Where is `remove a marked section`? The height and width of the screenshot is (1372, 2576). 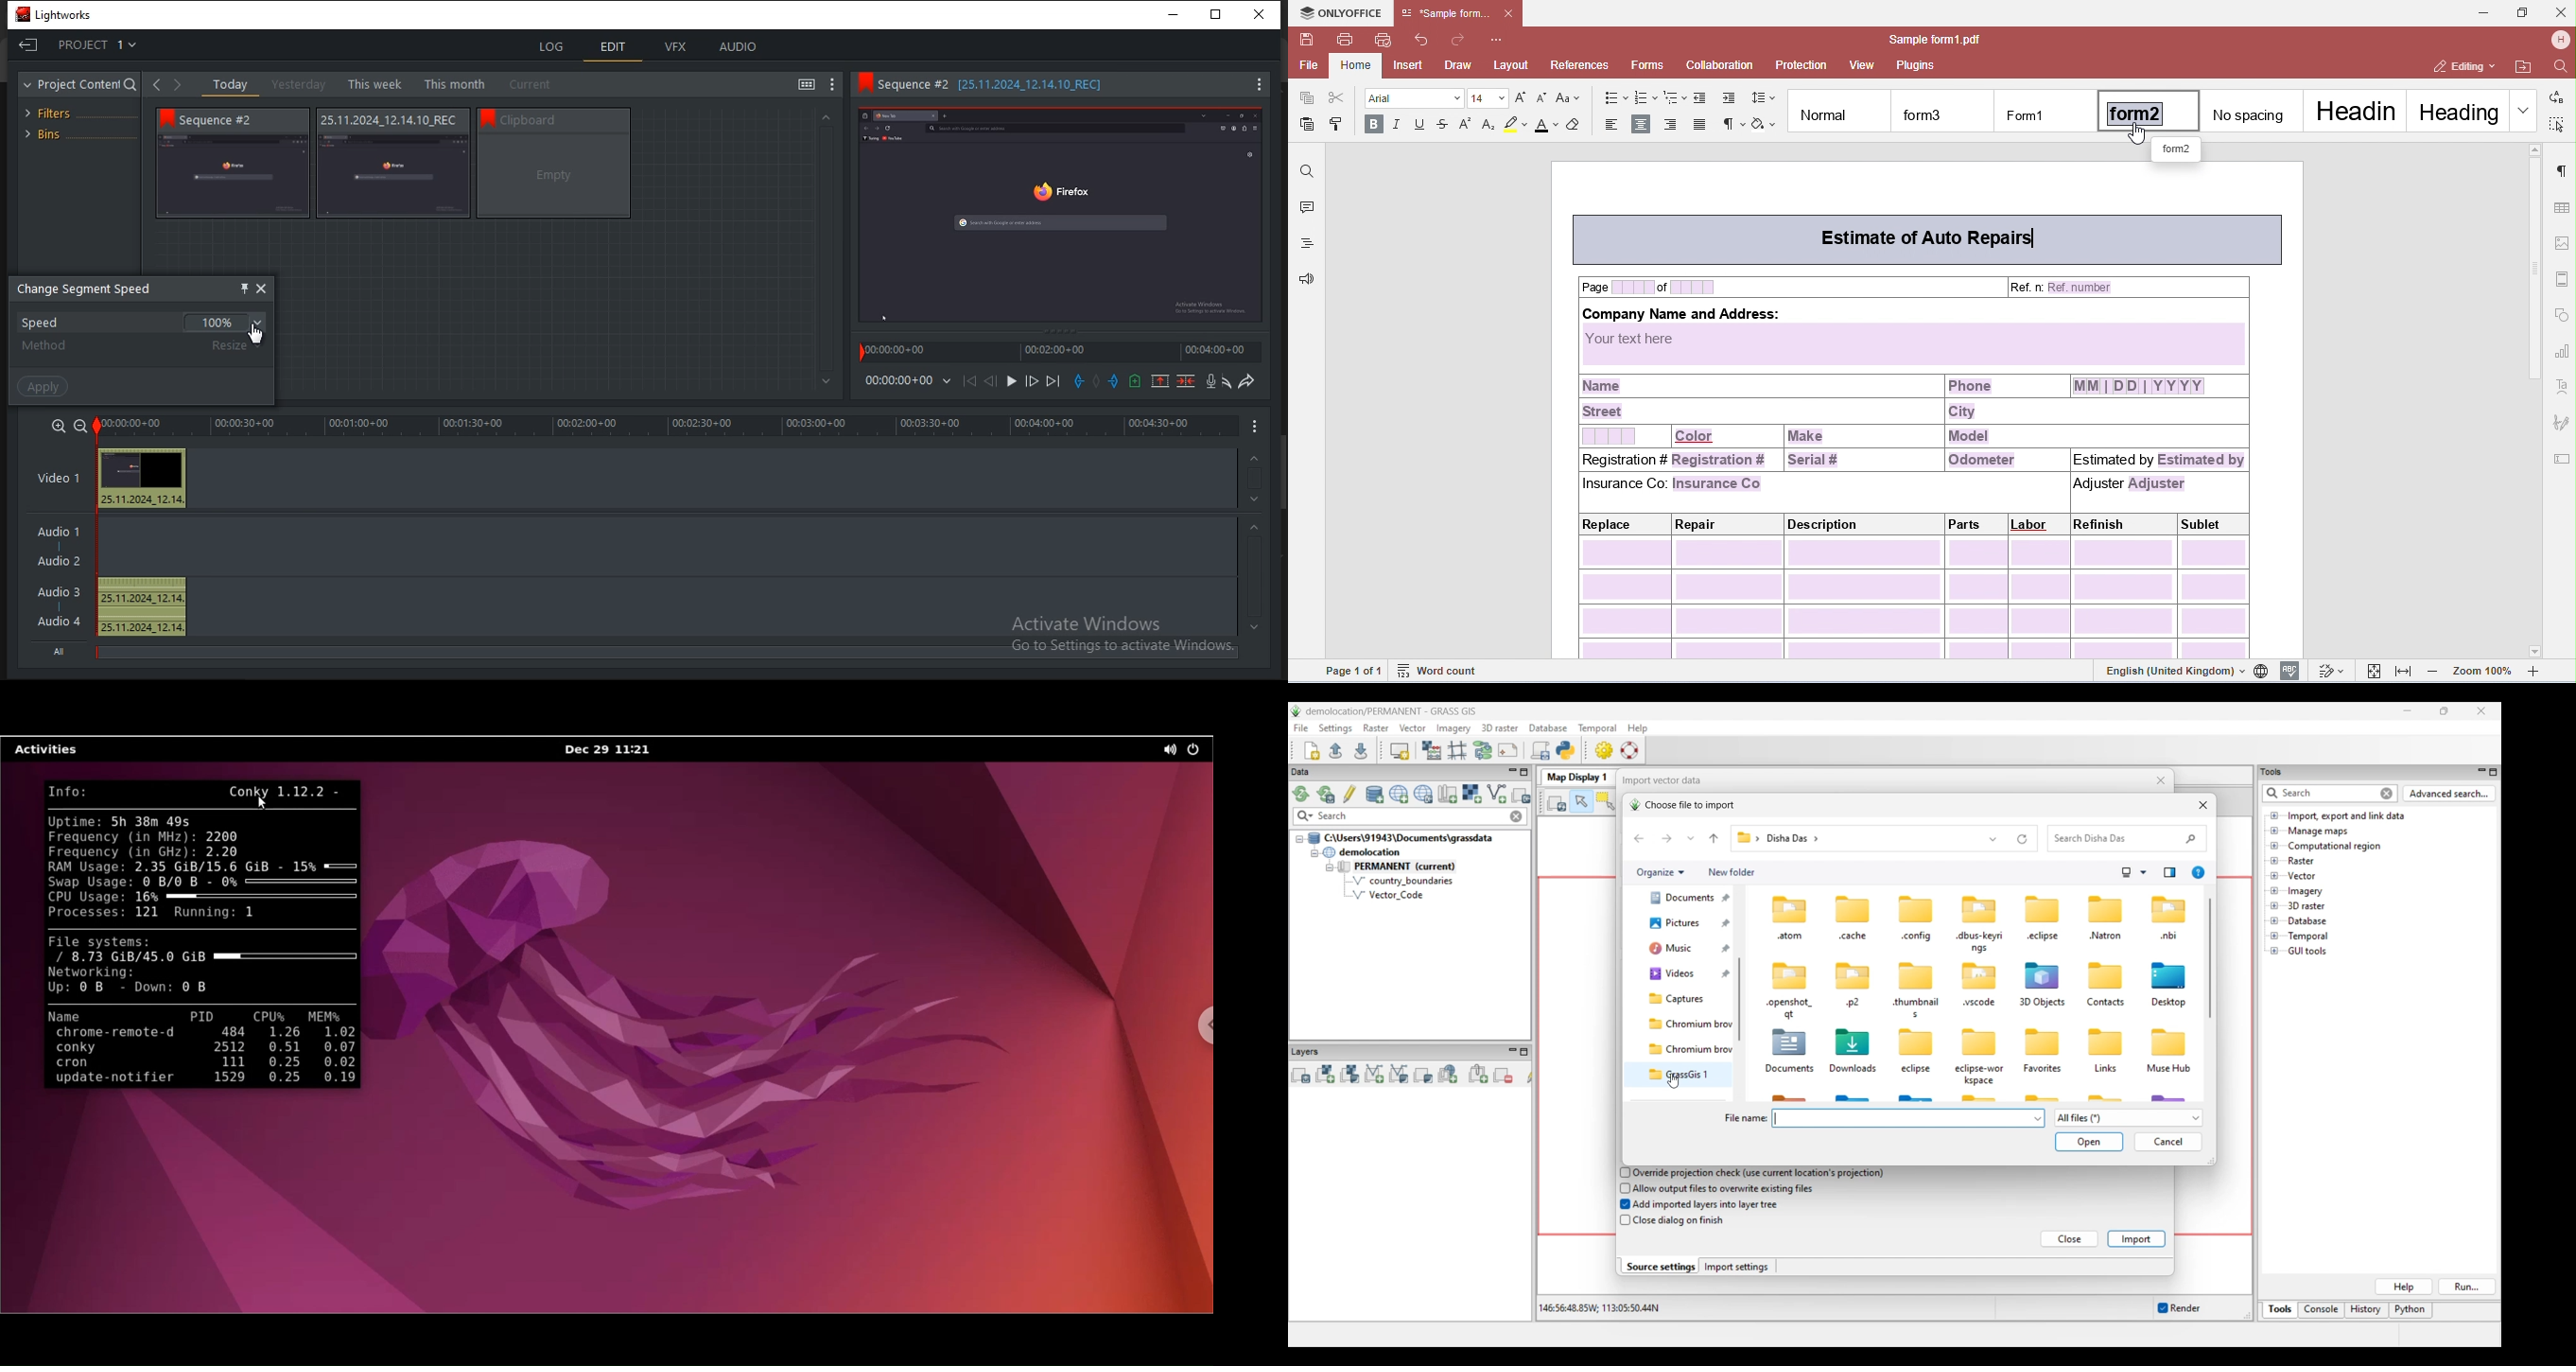
remove a marked section is located at coordinates (1161, 382).